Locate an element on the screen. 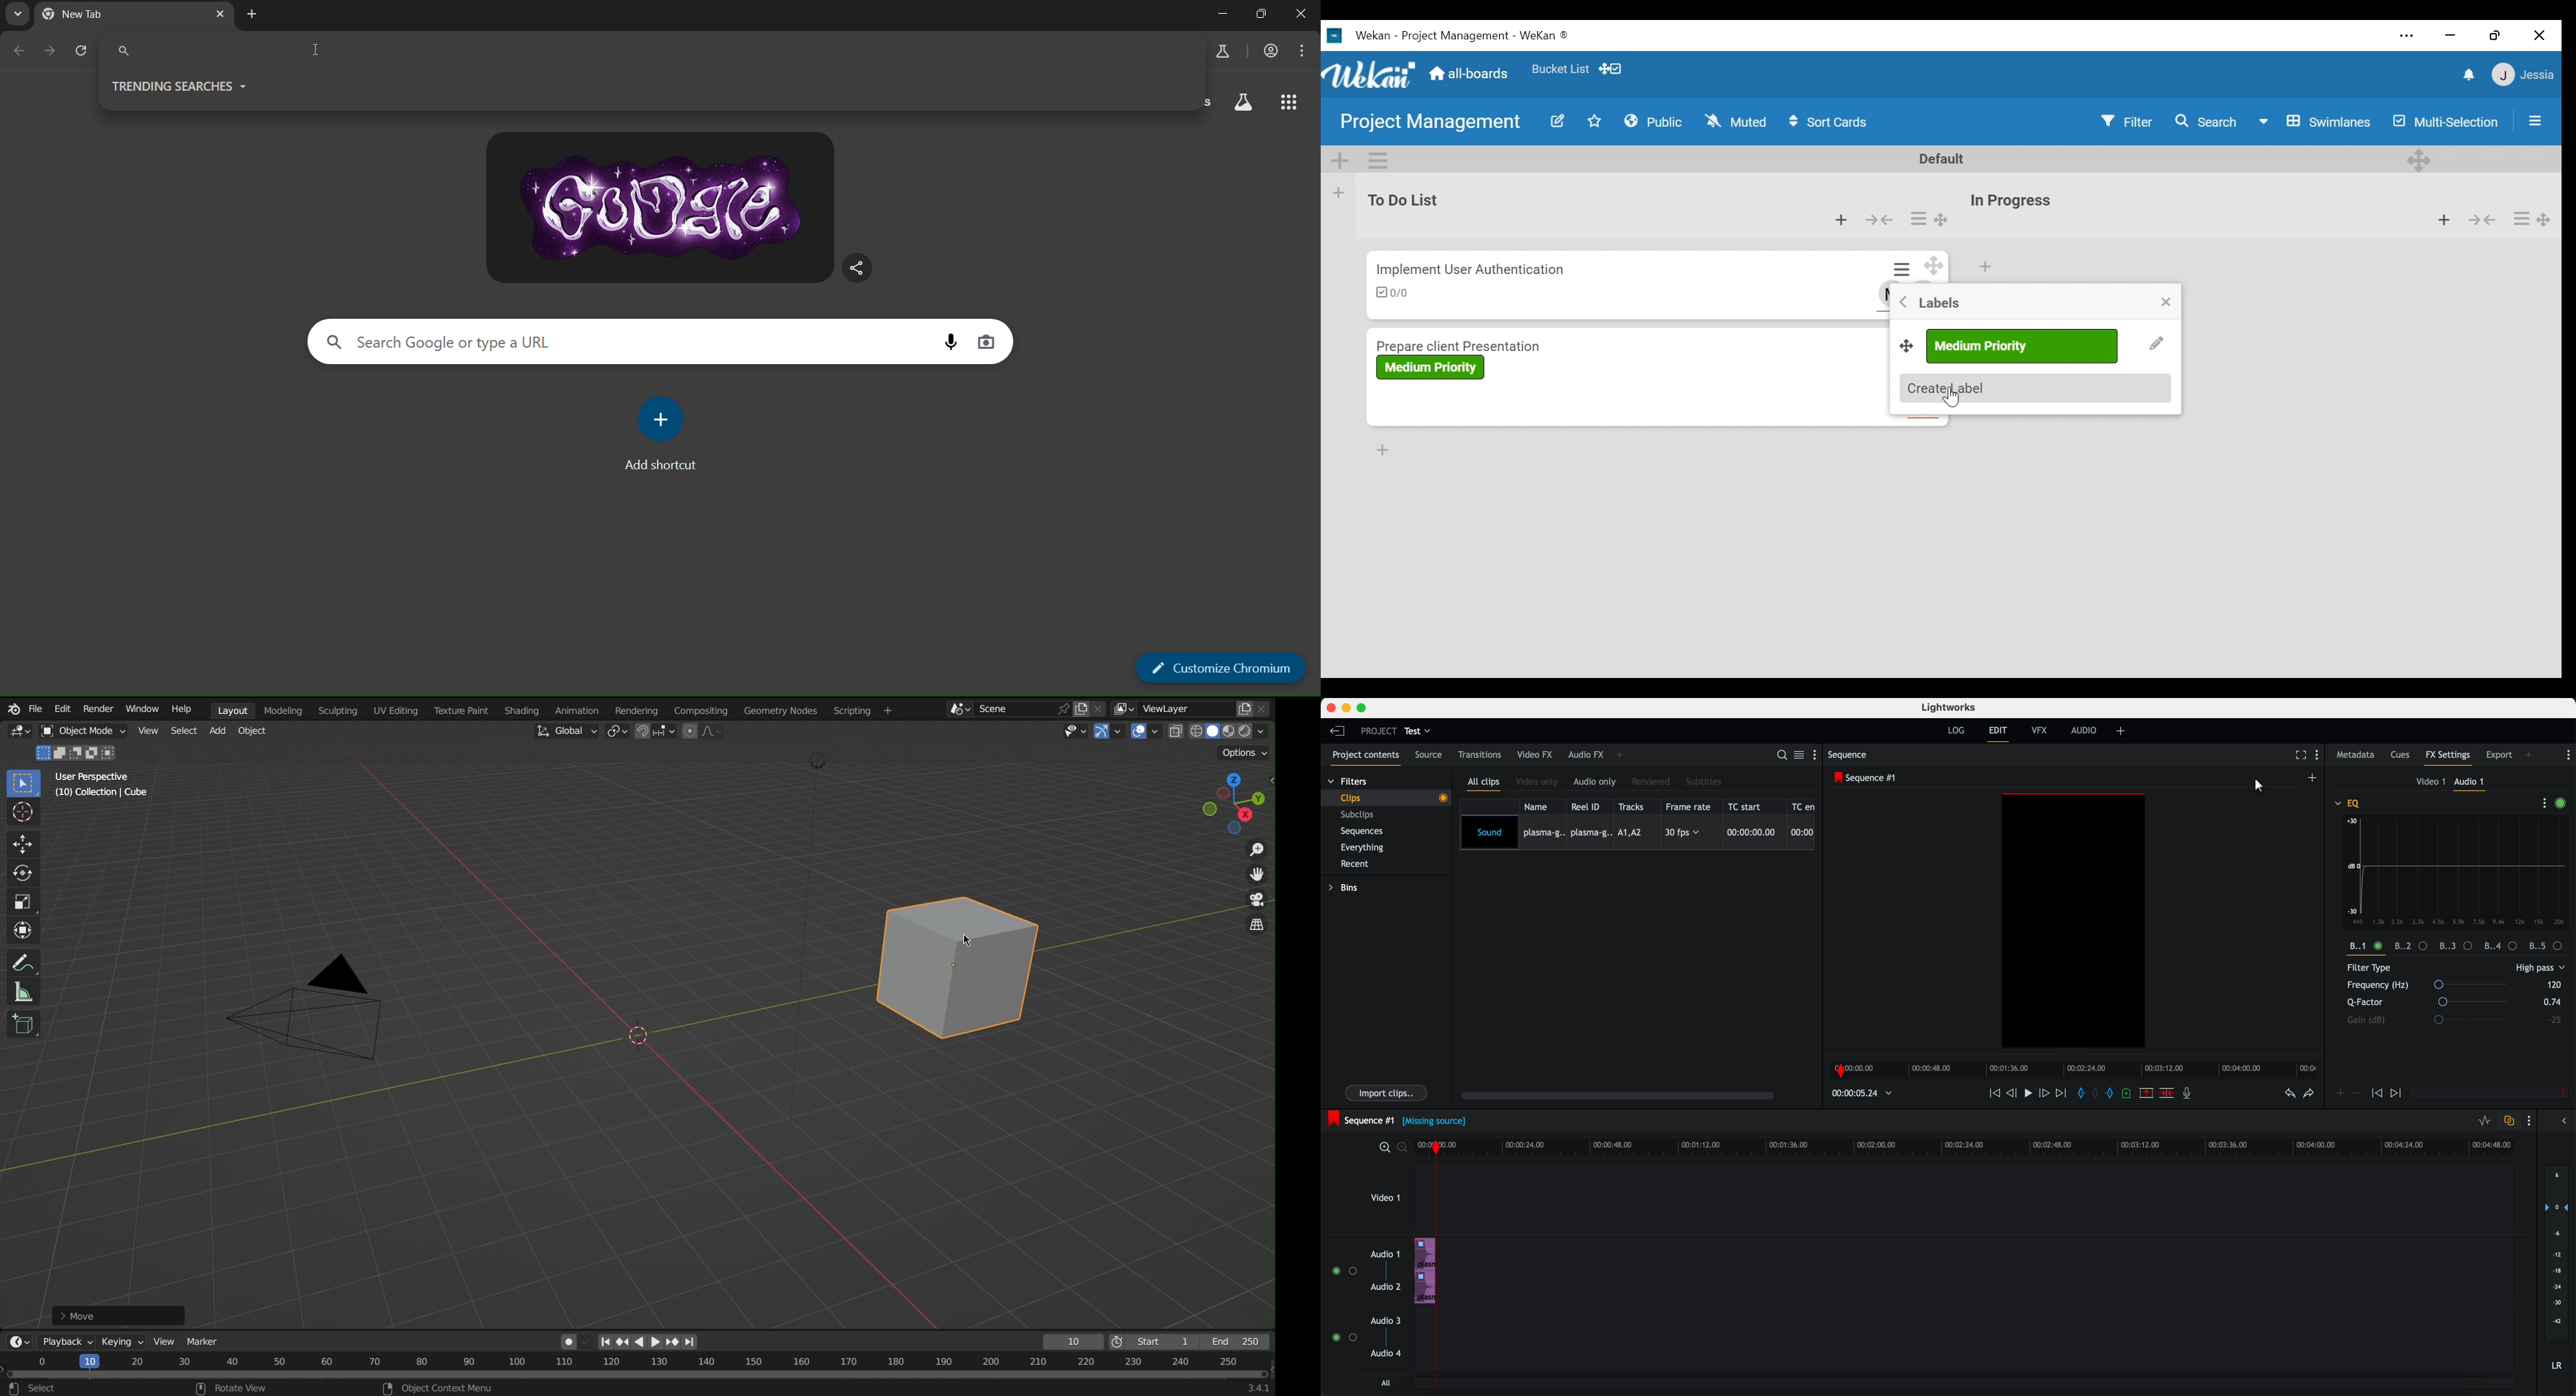 The height and width of the screenshot is (1400, 2576). voice search is located at coordinates (949, 342).